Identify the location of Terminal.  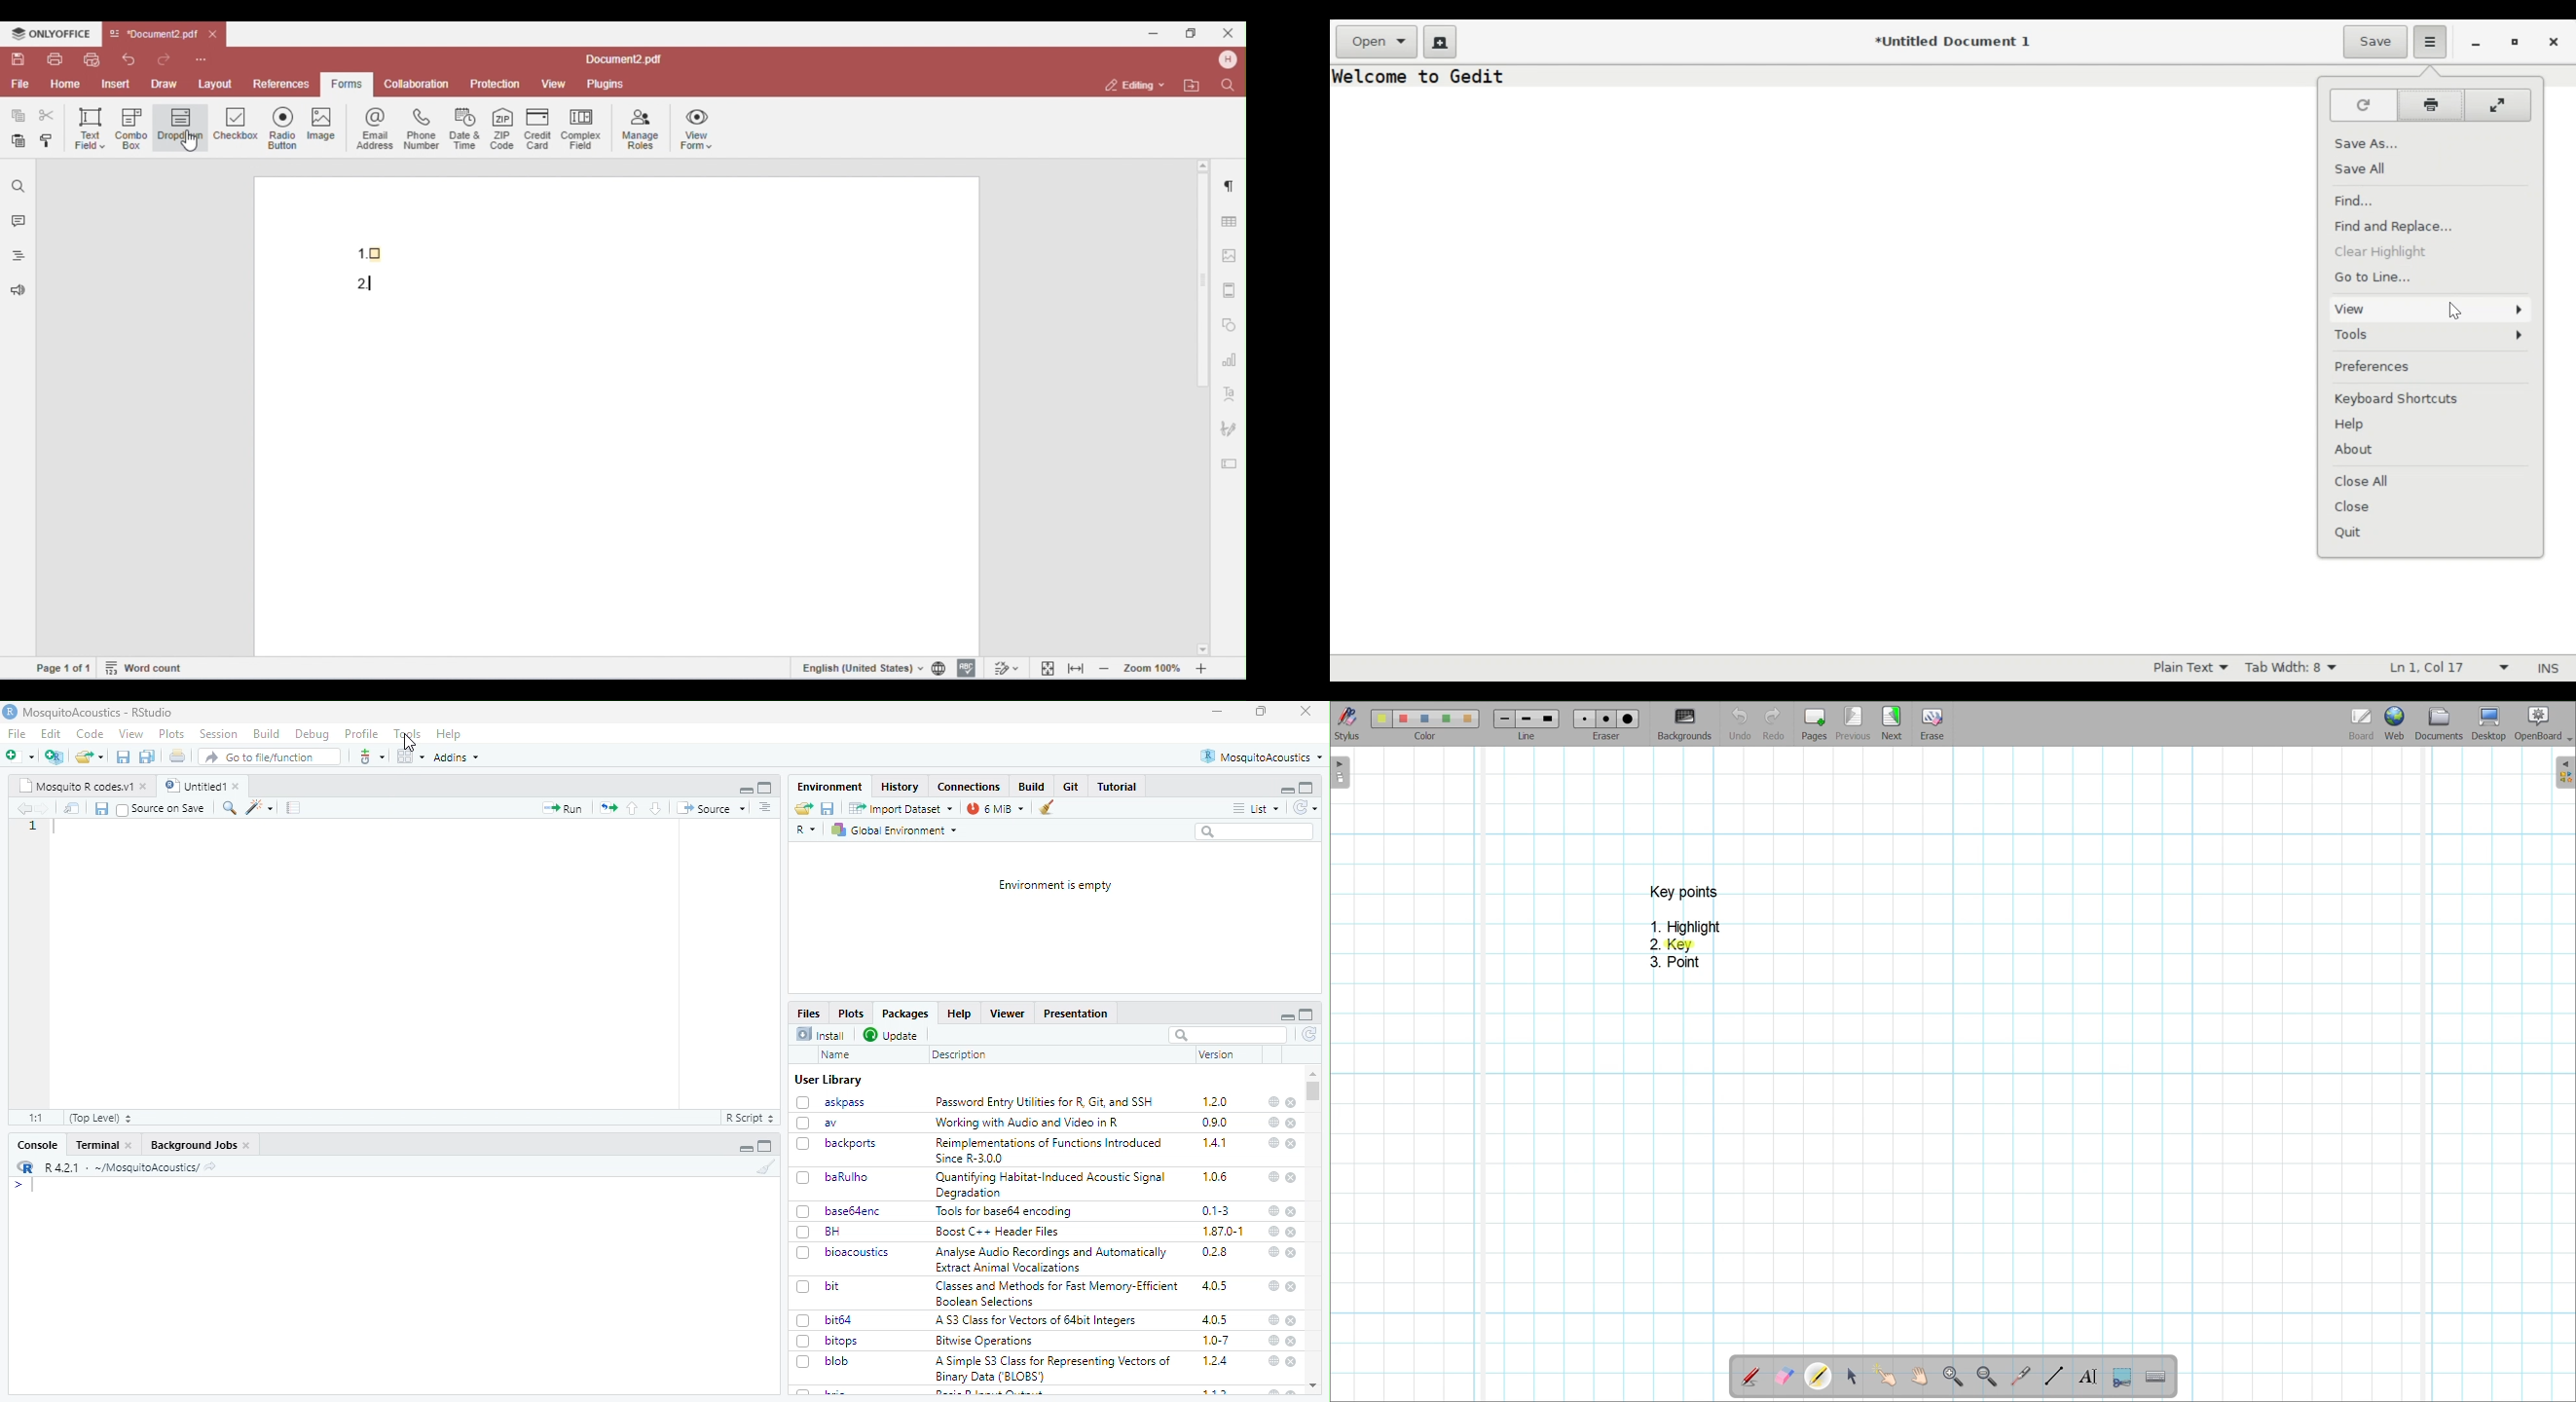
(97, 1145).